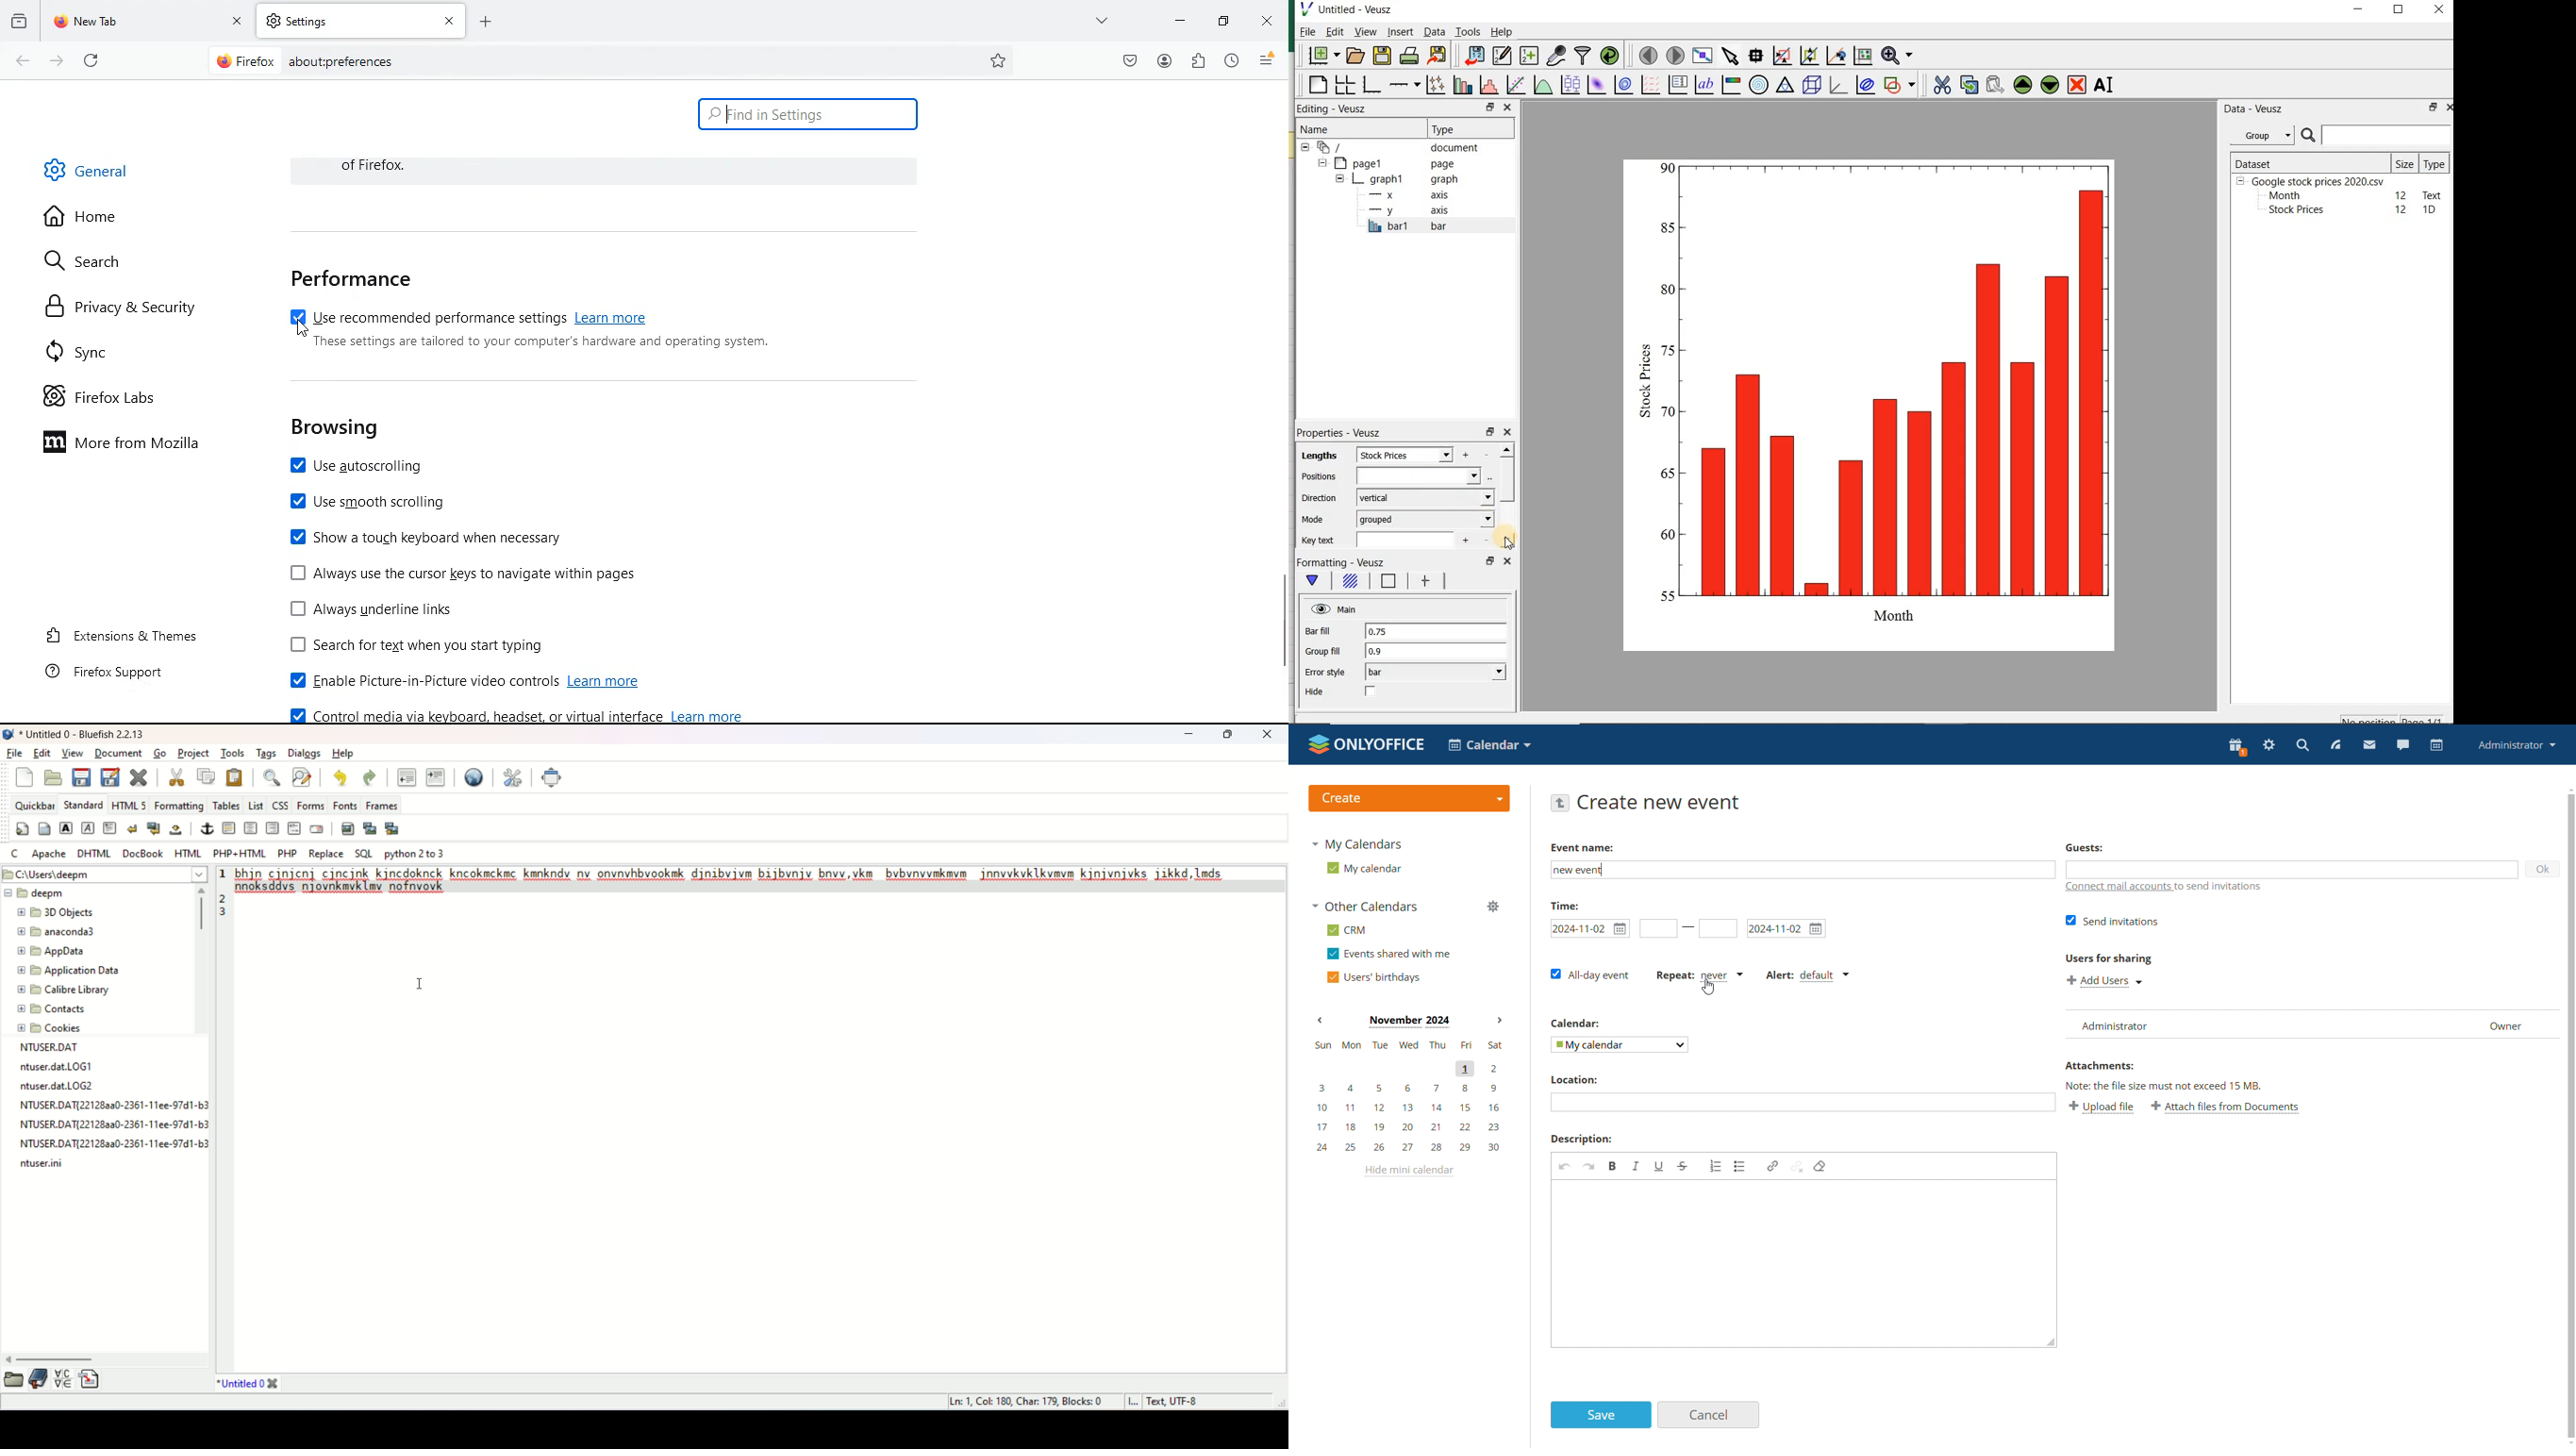 The image size is (2576, 1456). What do you see at coordinates (172, 776) in the screenshot?
I see `cut` at bounding box center [172, 776].